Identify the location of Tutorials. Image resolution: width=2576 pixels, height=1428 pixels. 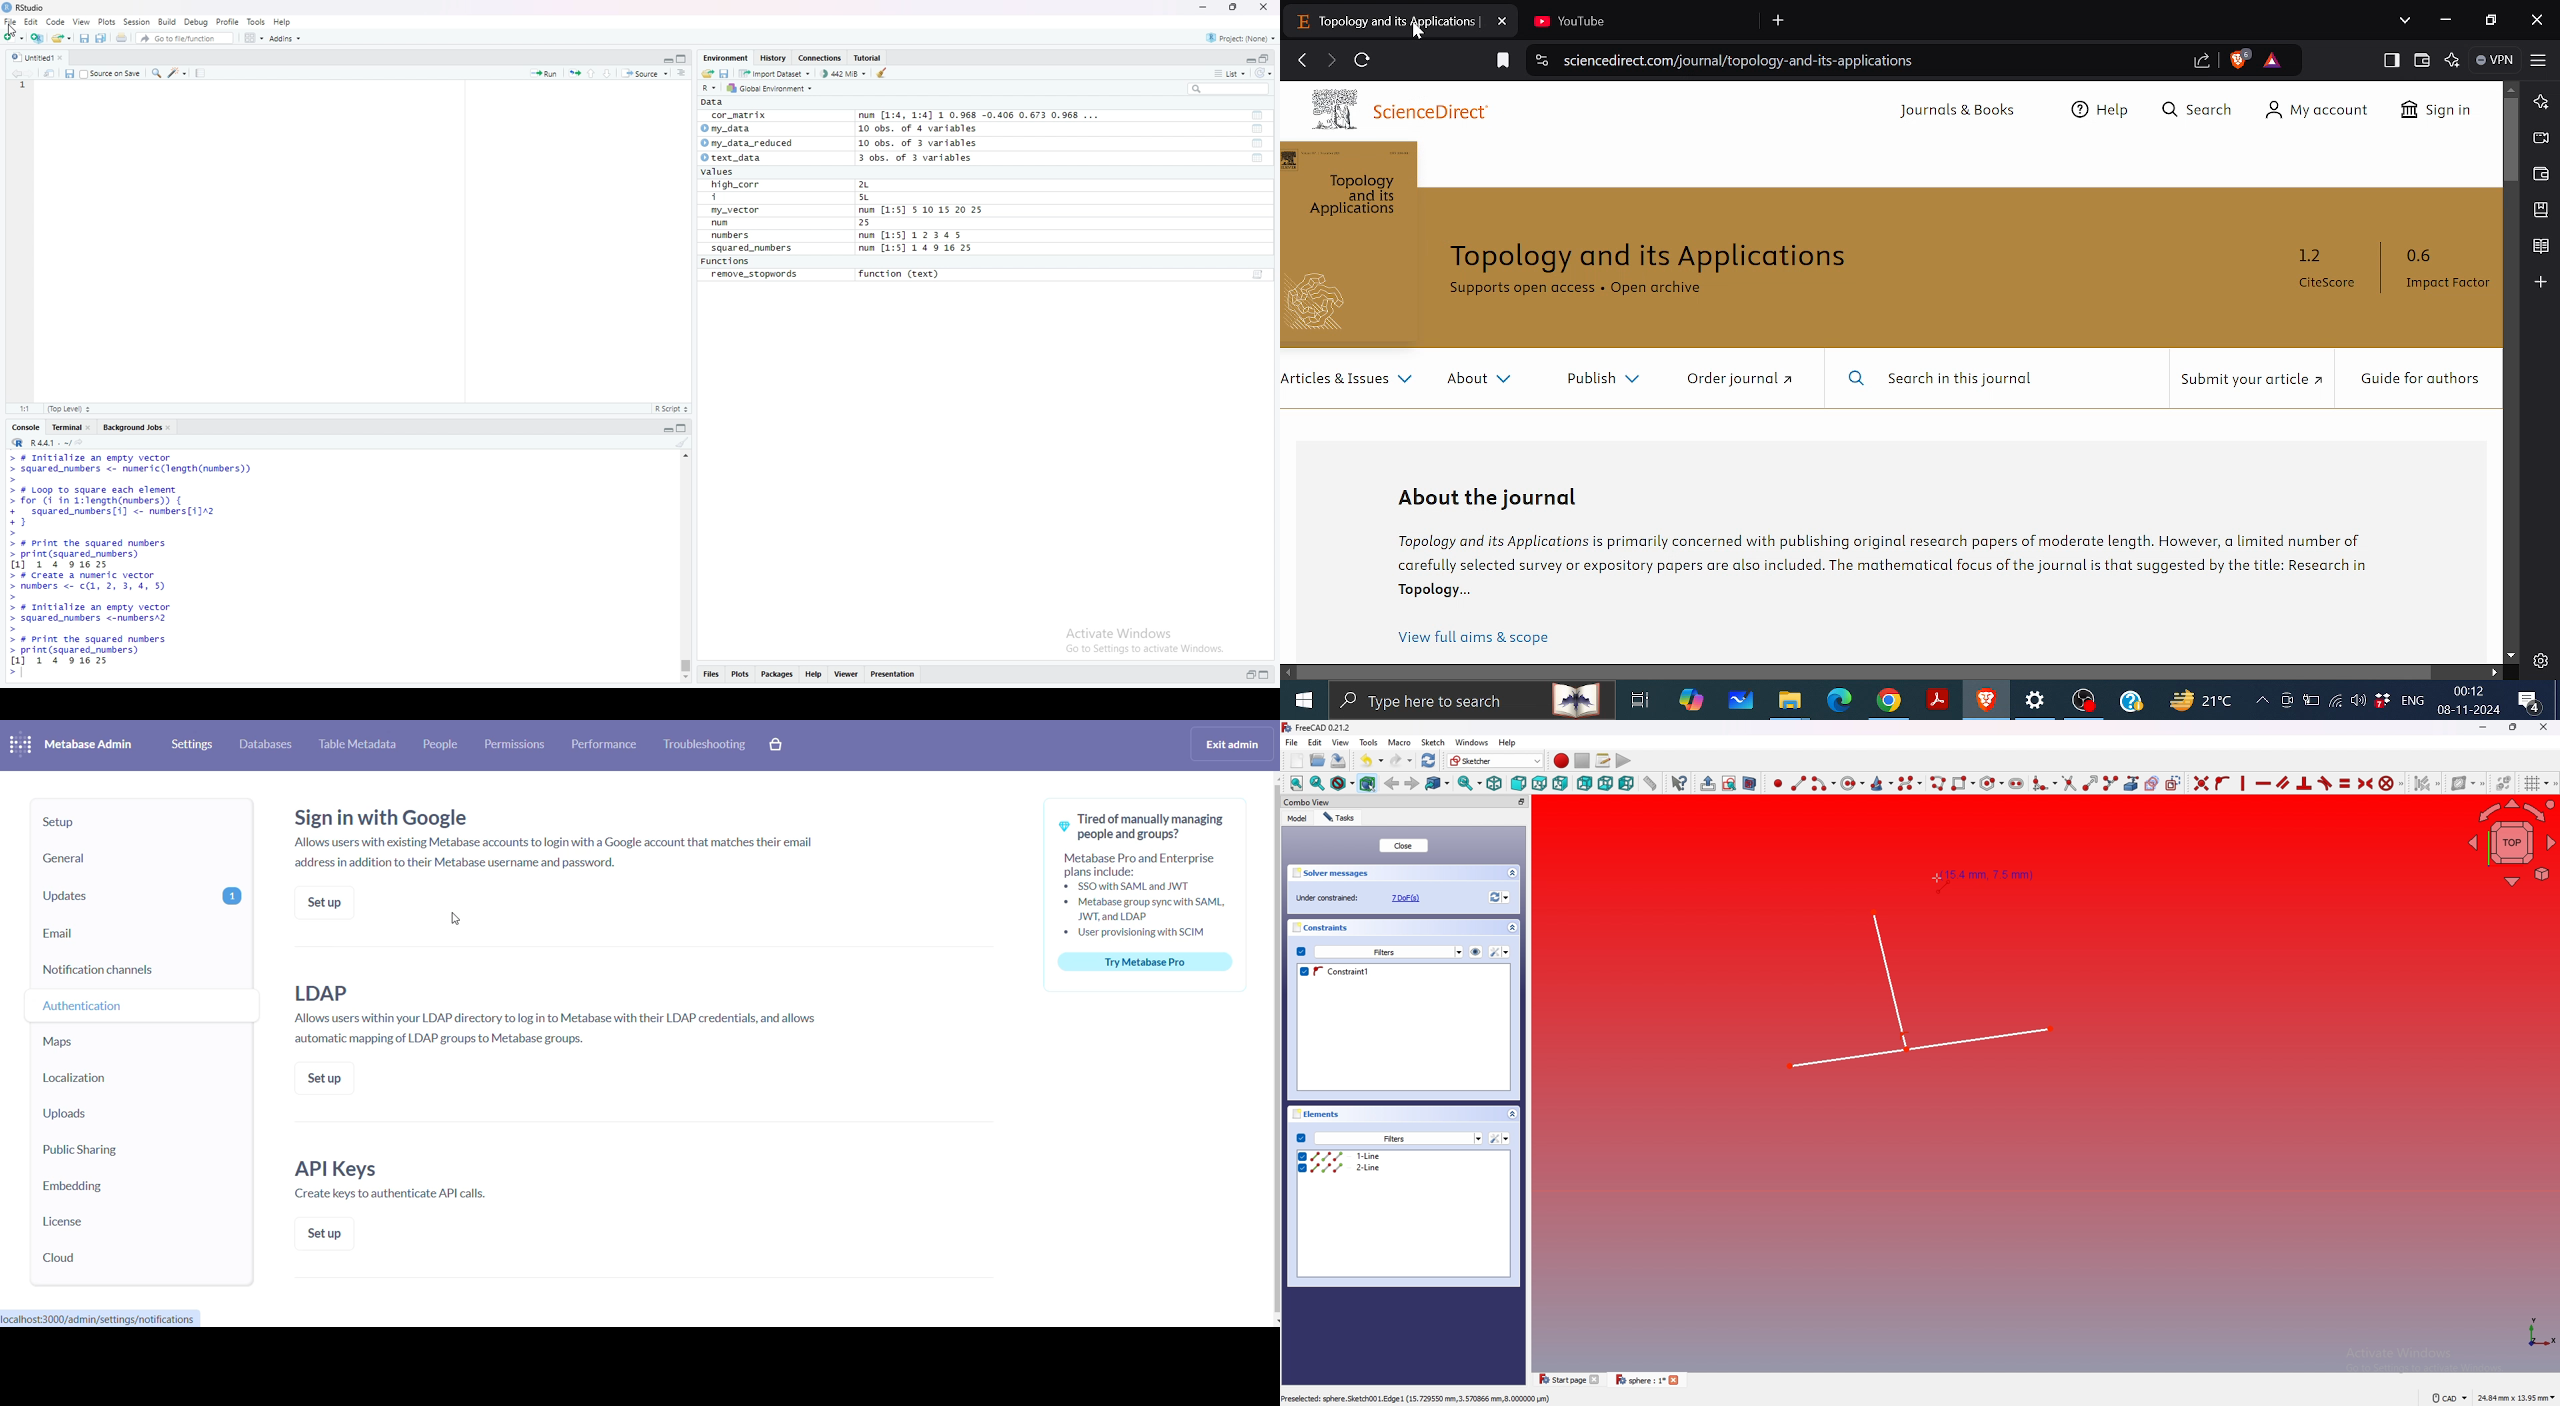
(869, 57).